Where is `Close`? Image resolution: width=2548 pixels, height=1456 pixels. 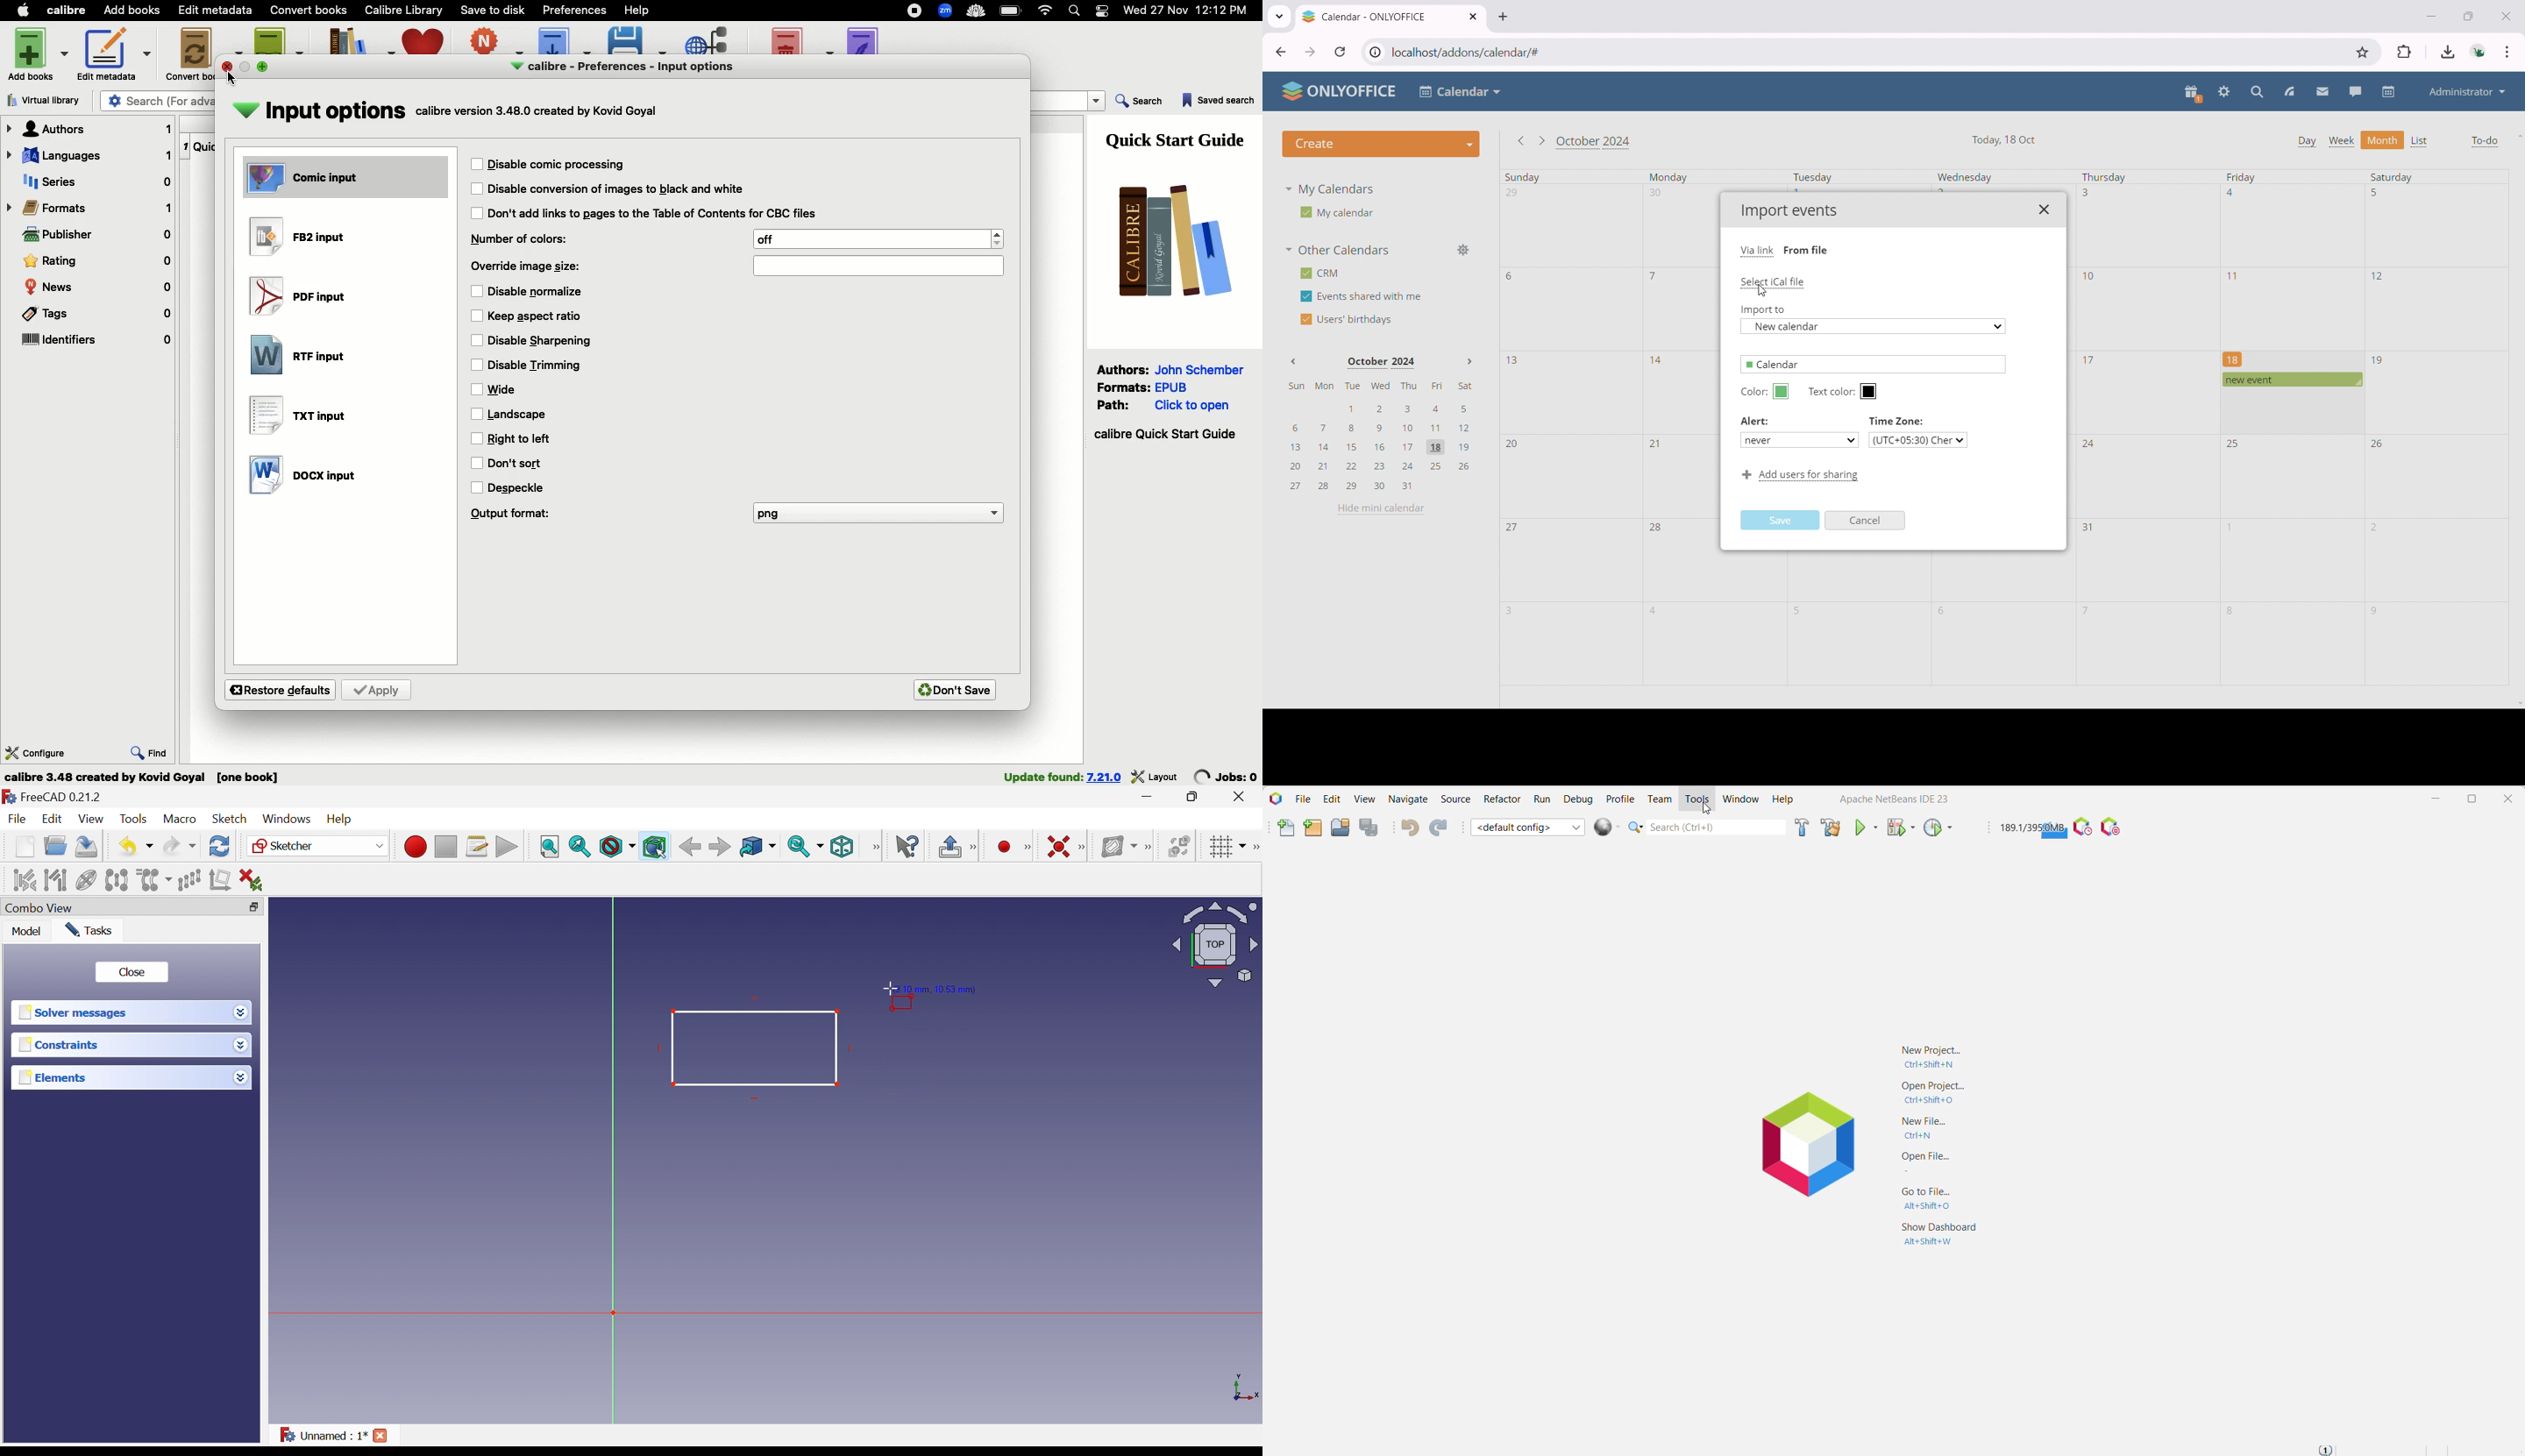
Close is located at coordinates (1239, 796).